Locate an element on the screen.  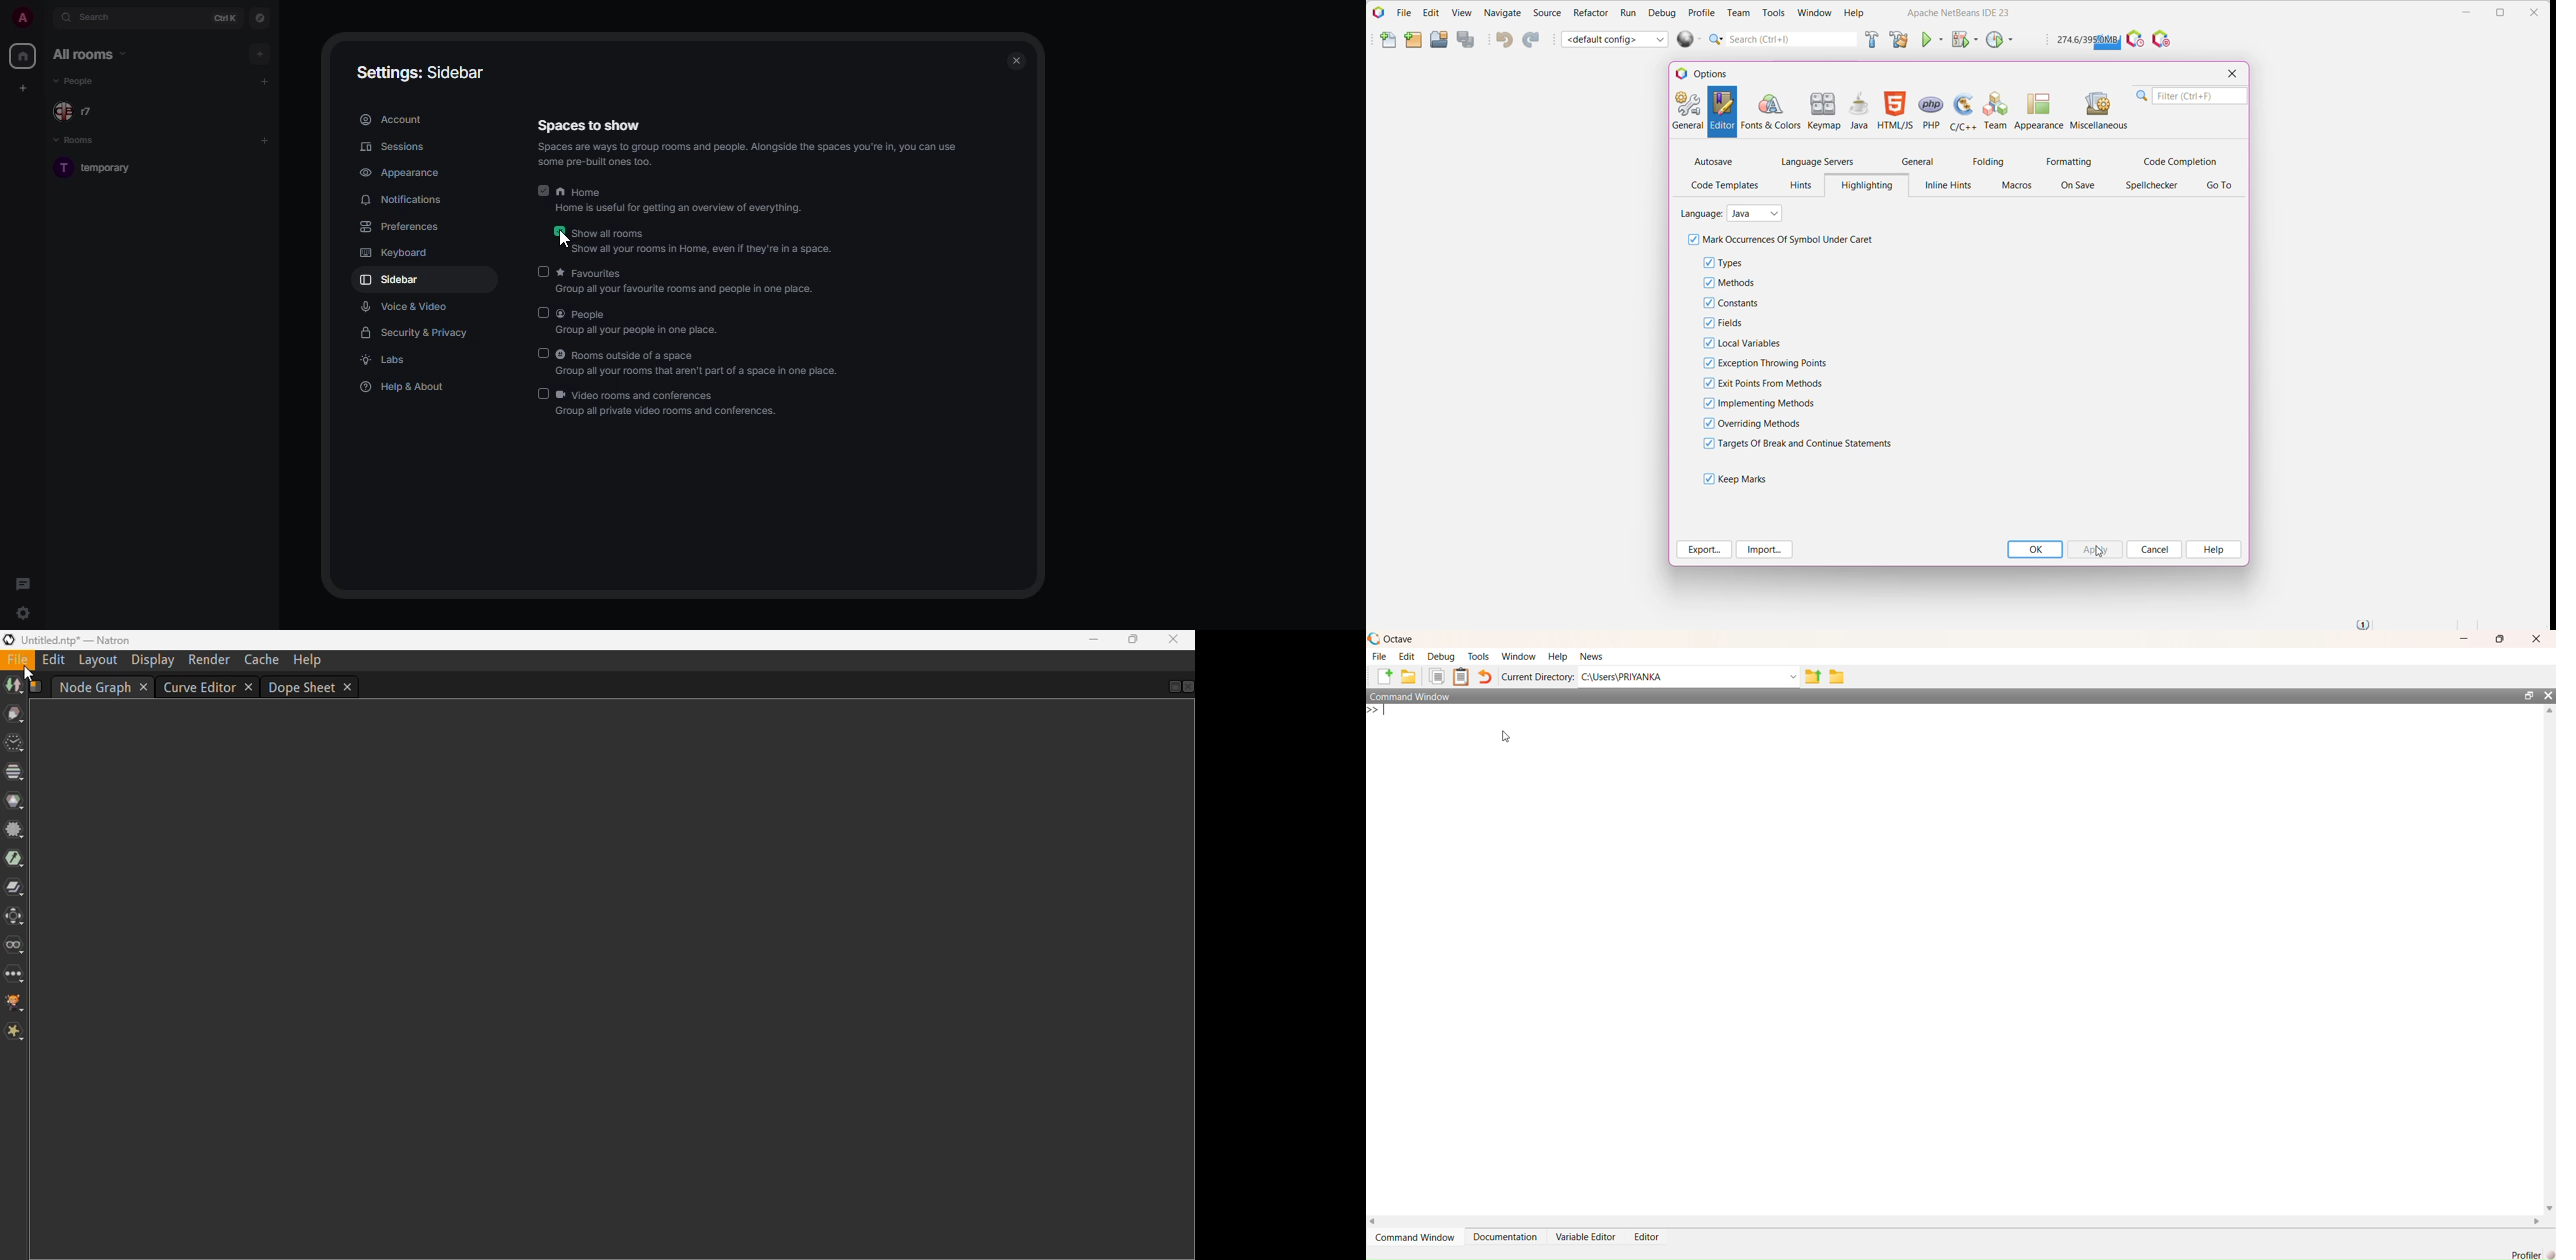
notifications is located at coordinates (408, 200).